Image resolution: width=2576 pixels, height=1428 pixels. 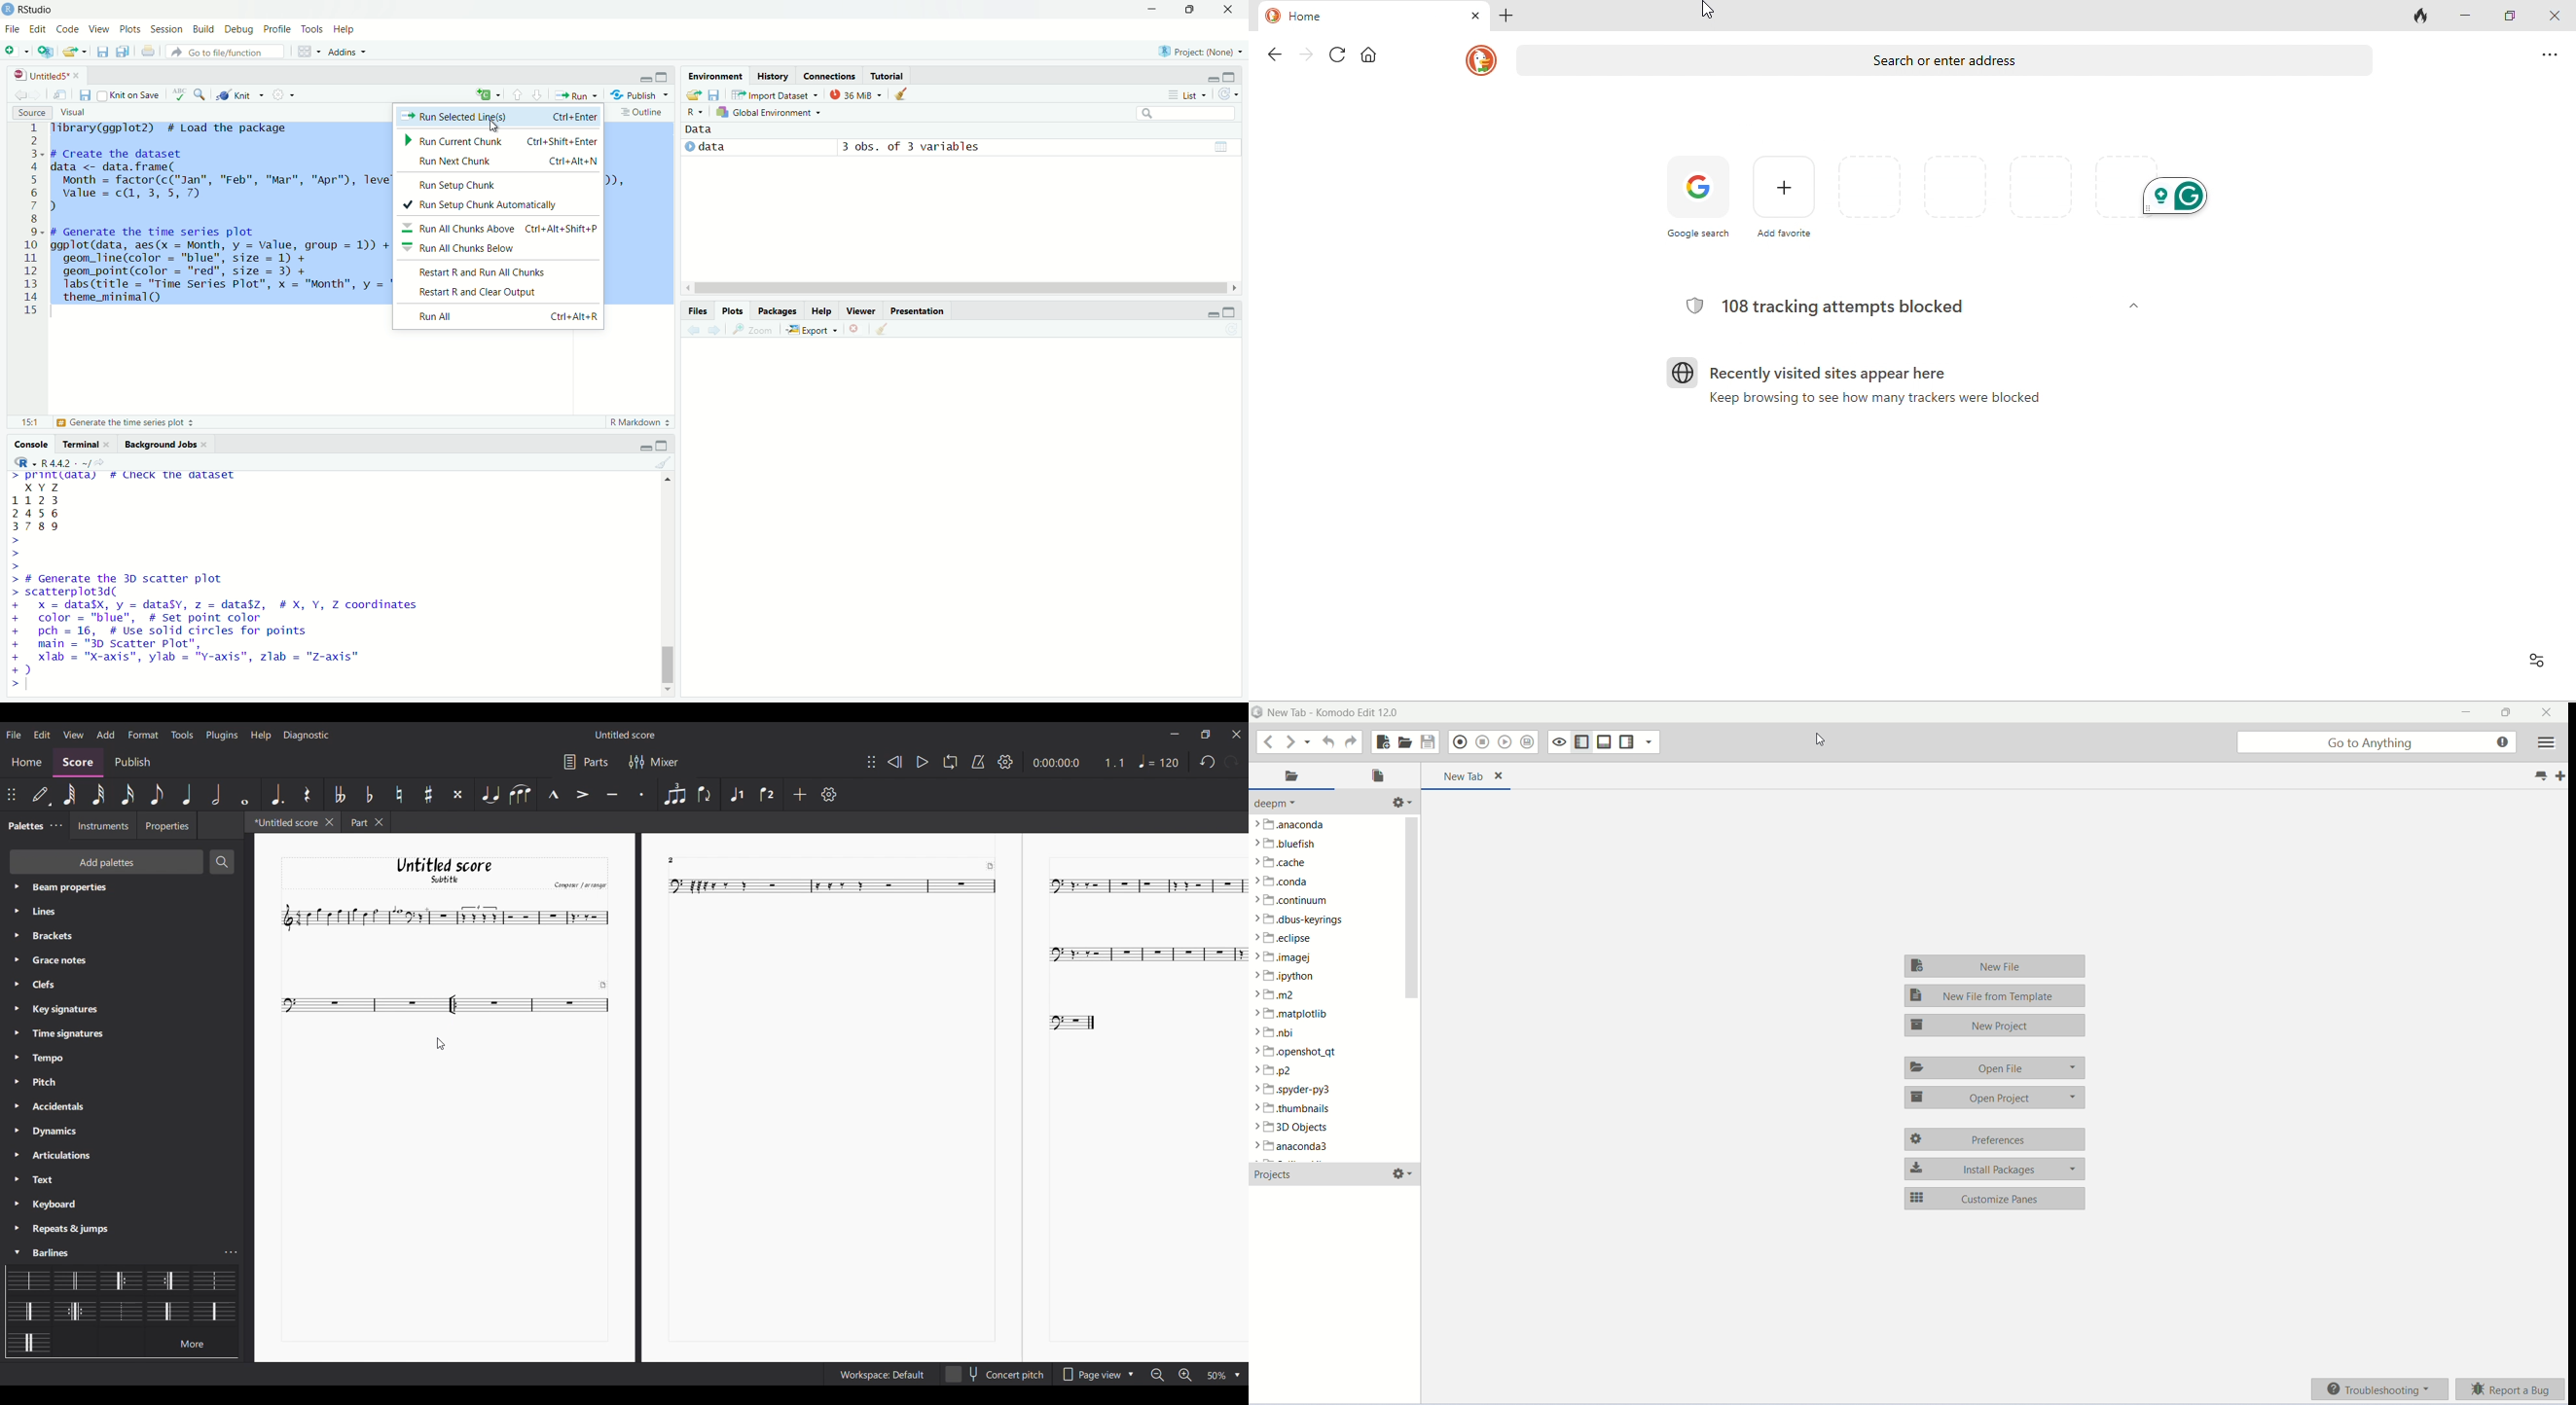 What do you see at coordinates (1221, 146) in the screenshot?
I see `table` at bounding box center [1221, 146].